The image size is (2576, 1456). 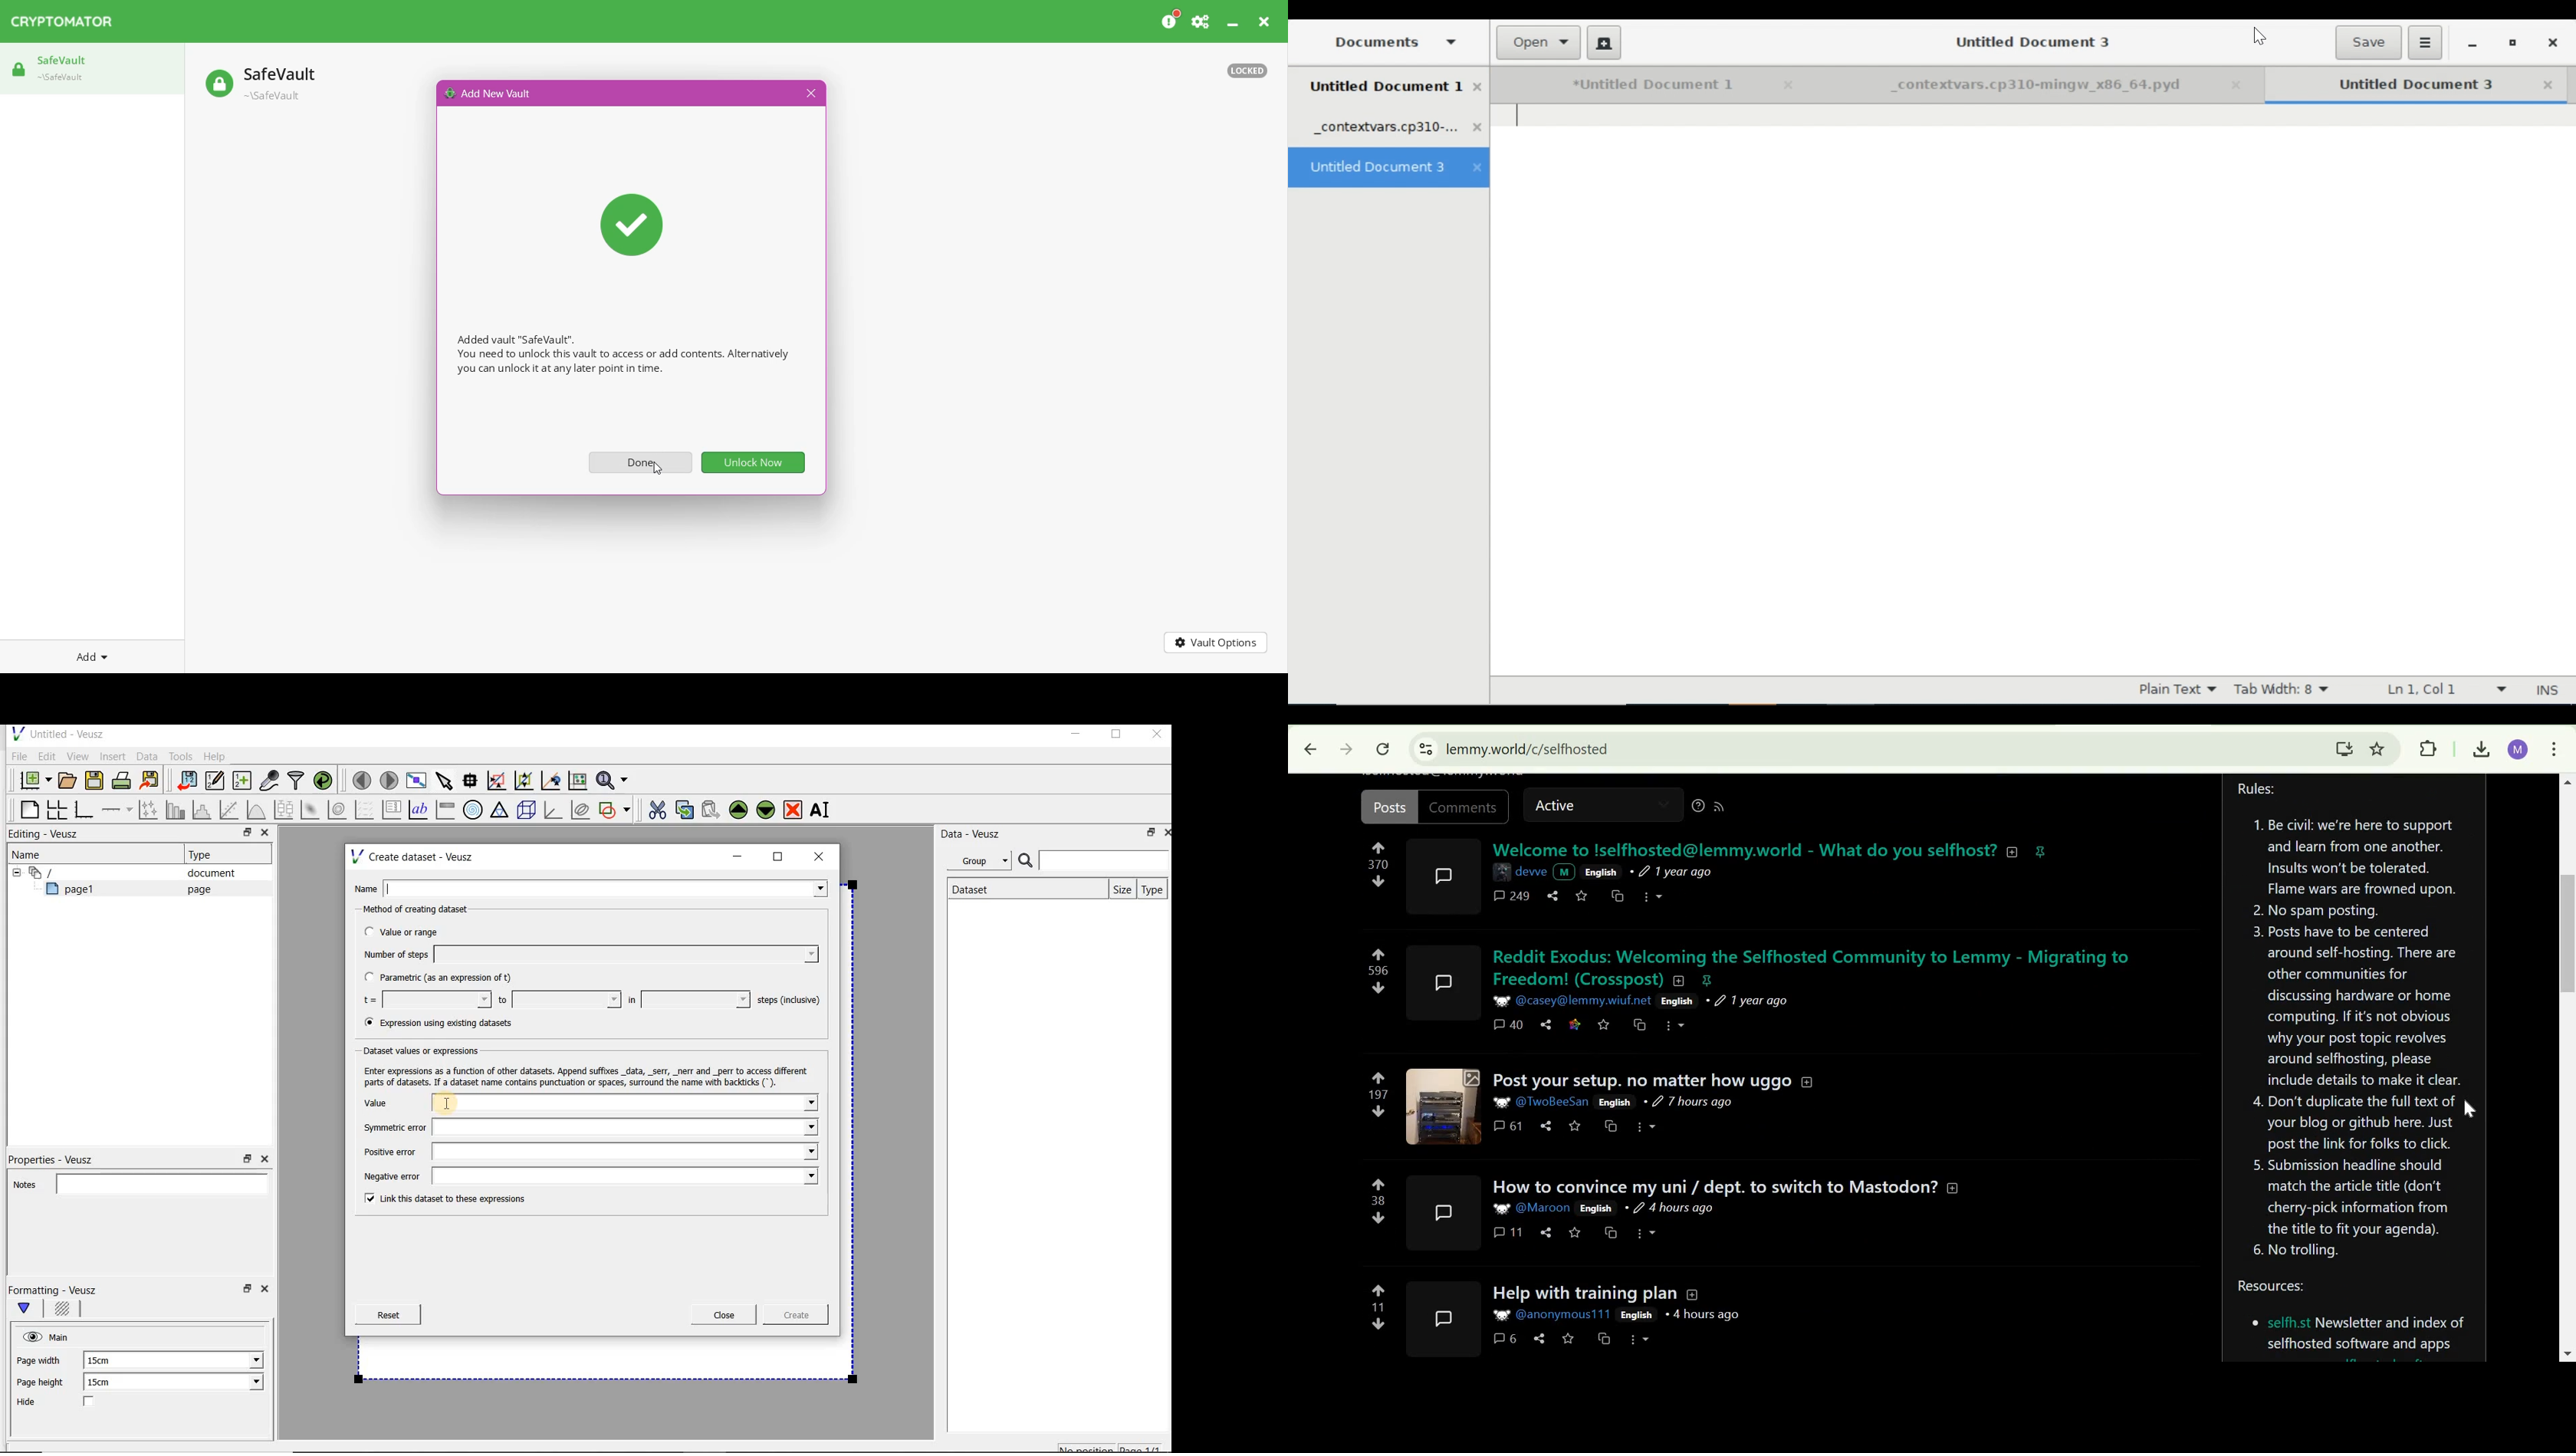 I want to click on Dataset values or expressions, so click(x=428, y=1050).